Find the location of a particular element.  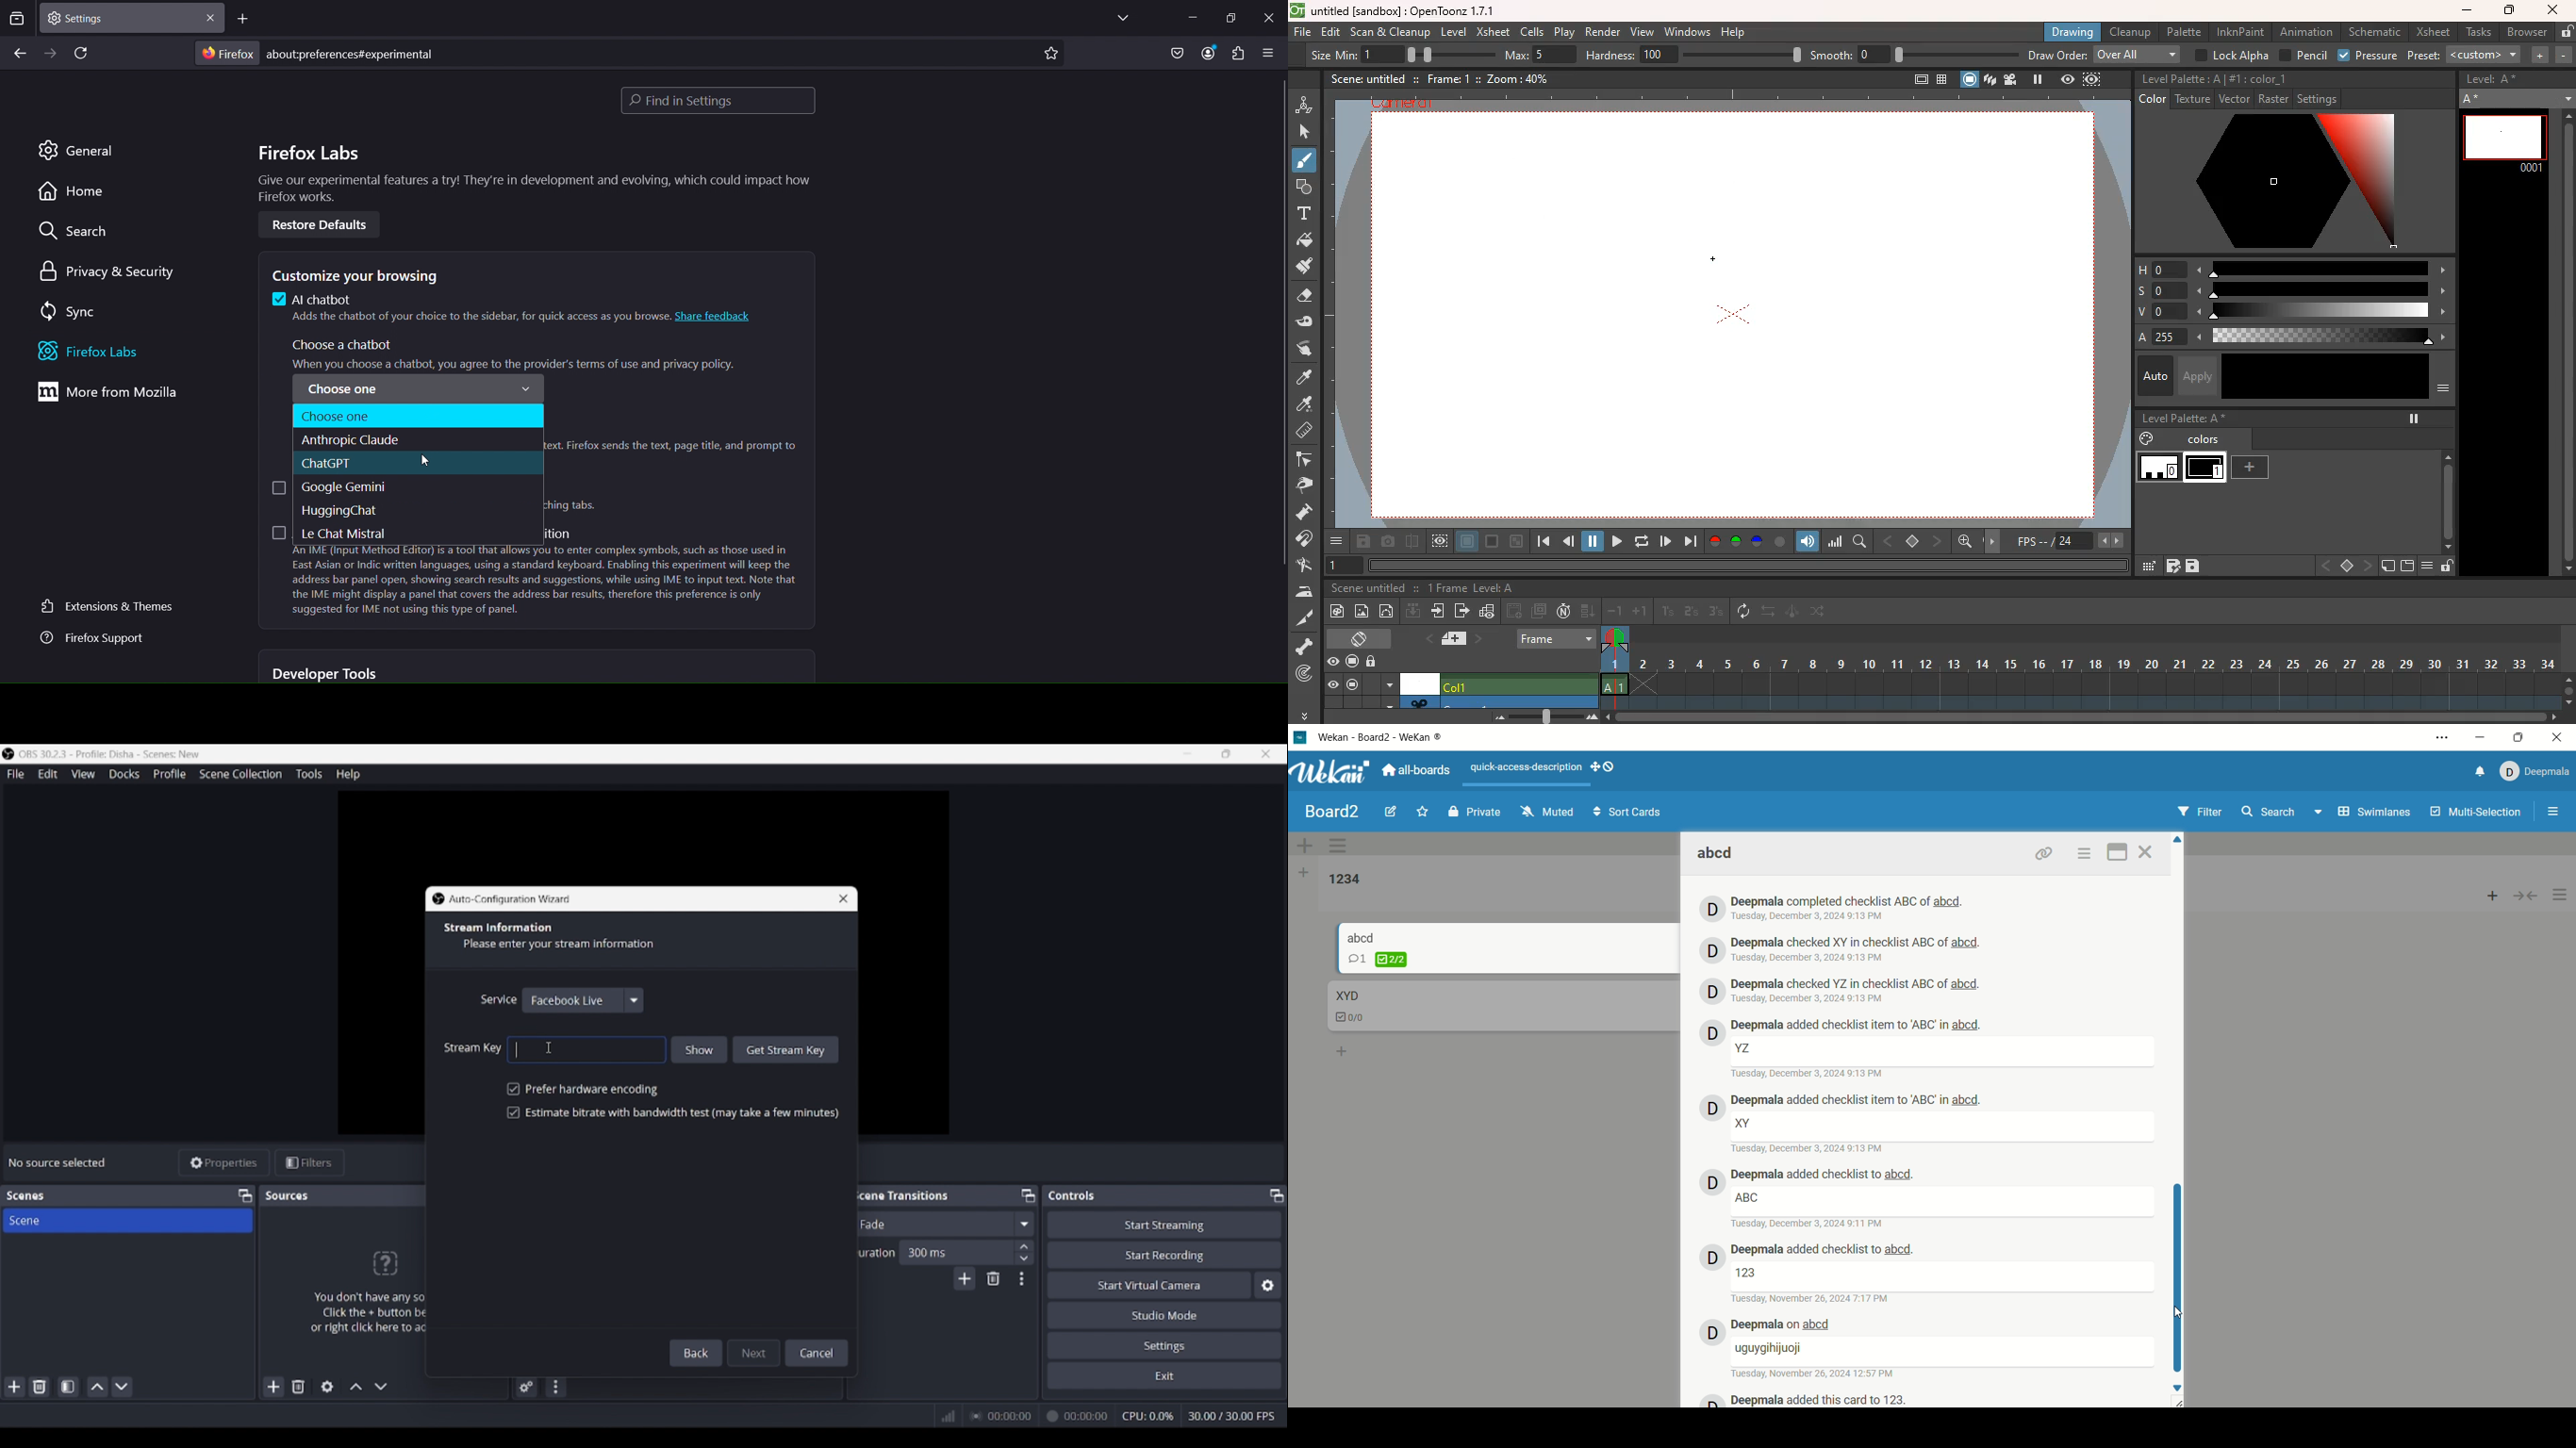

anthropic claude is located at coordinates (354, 442).